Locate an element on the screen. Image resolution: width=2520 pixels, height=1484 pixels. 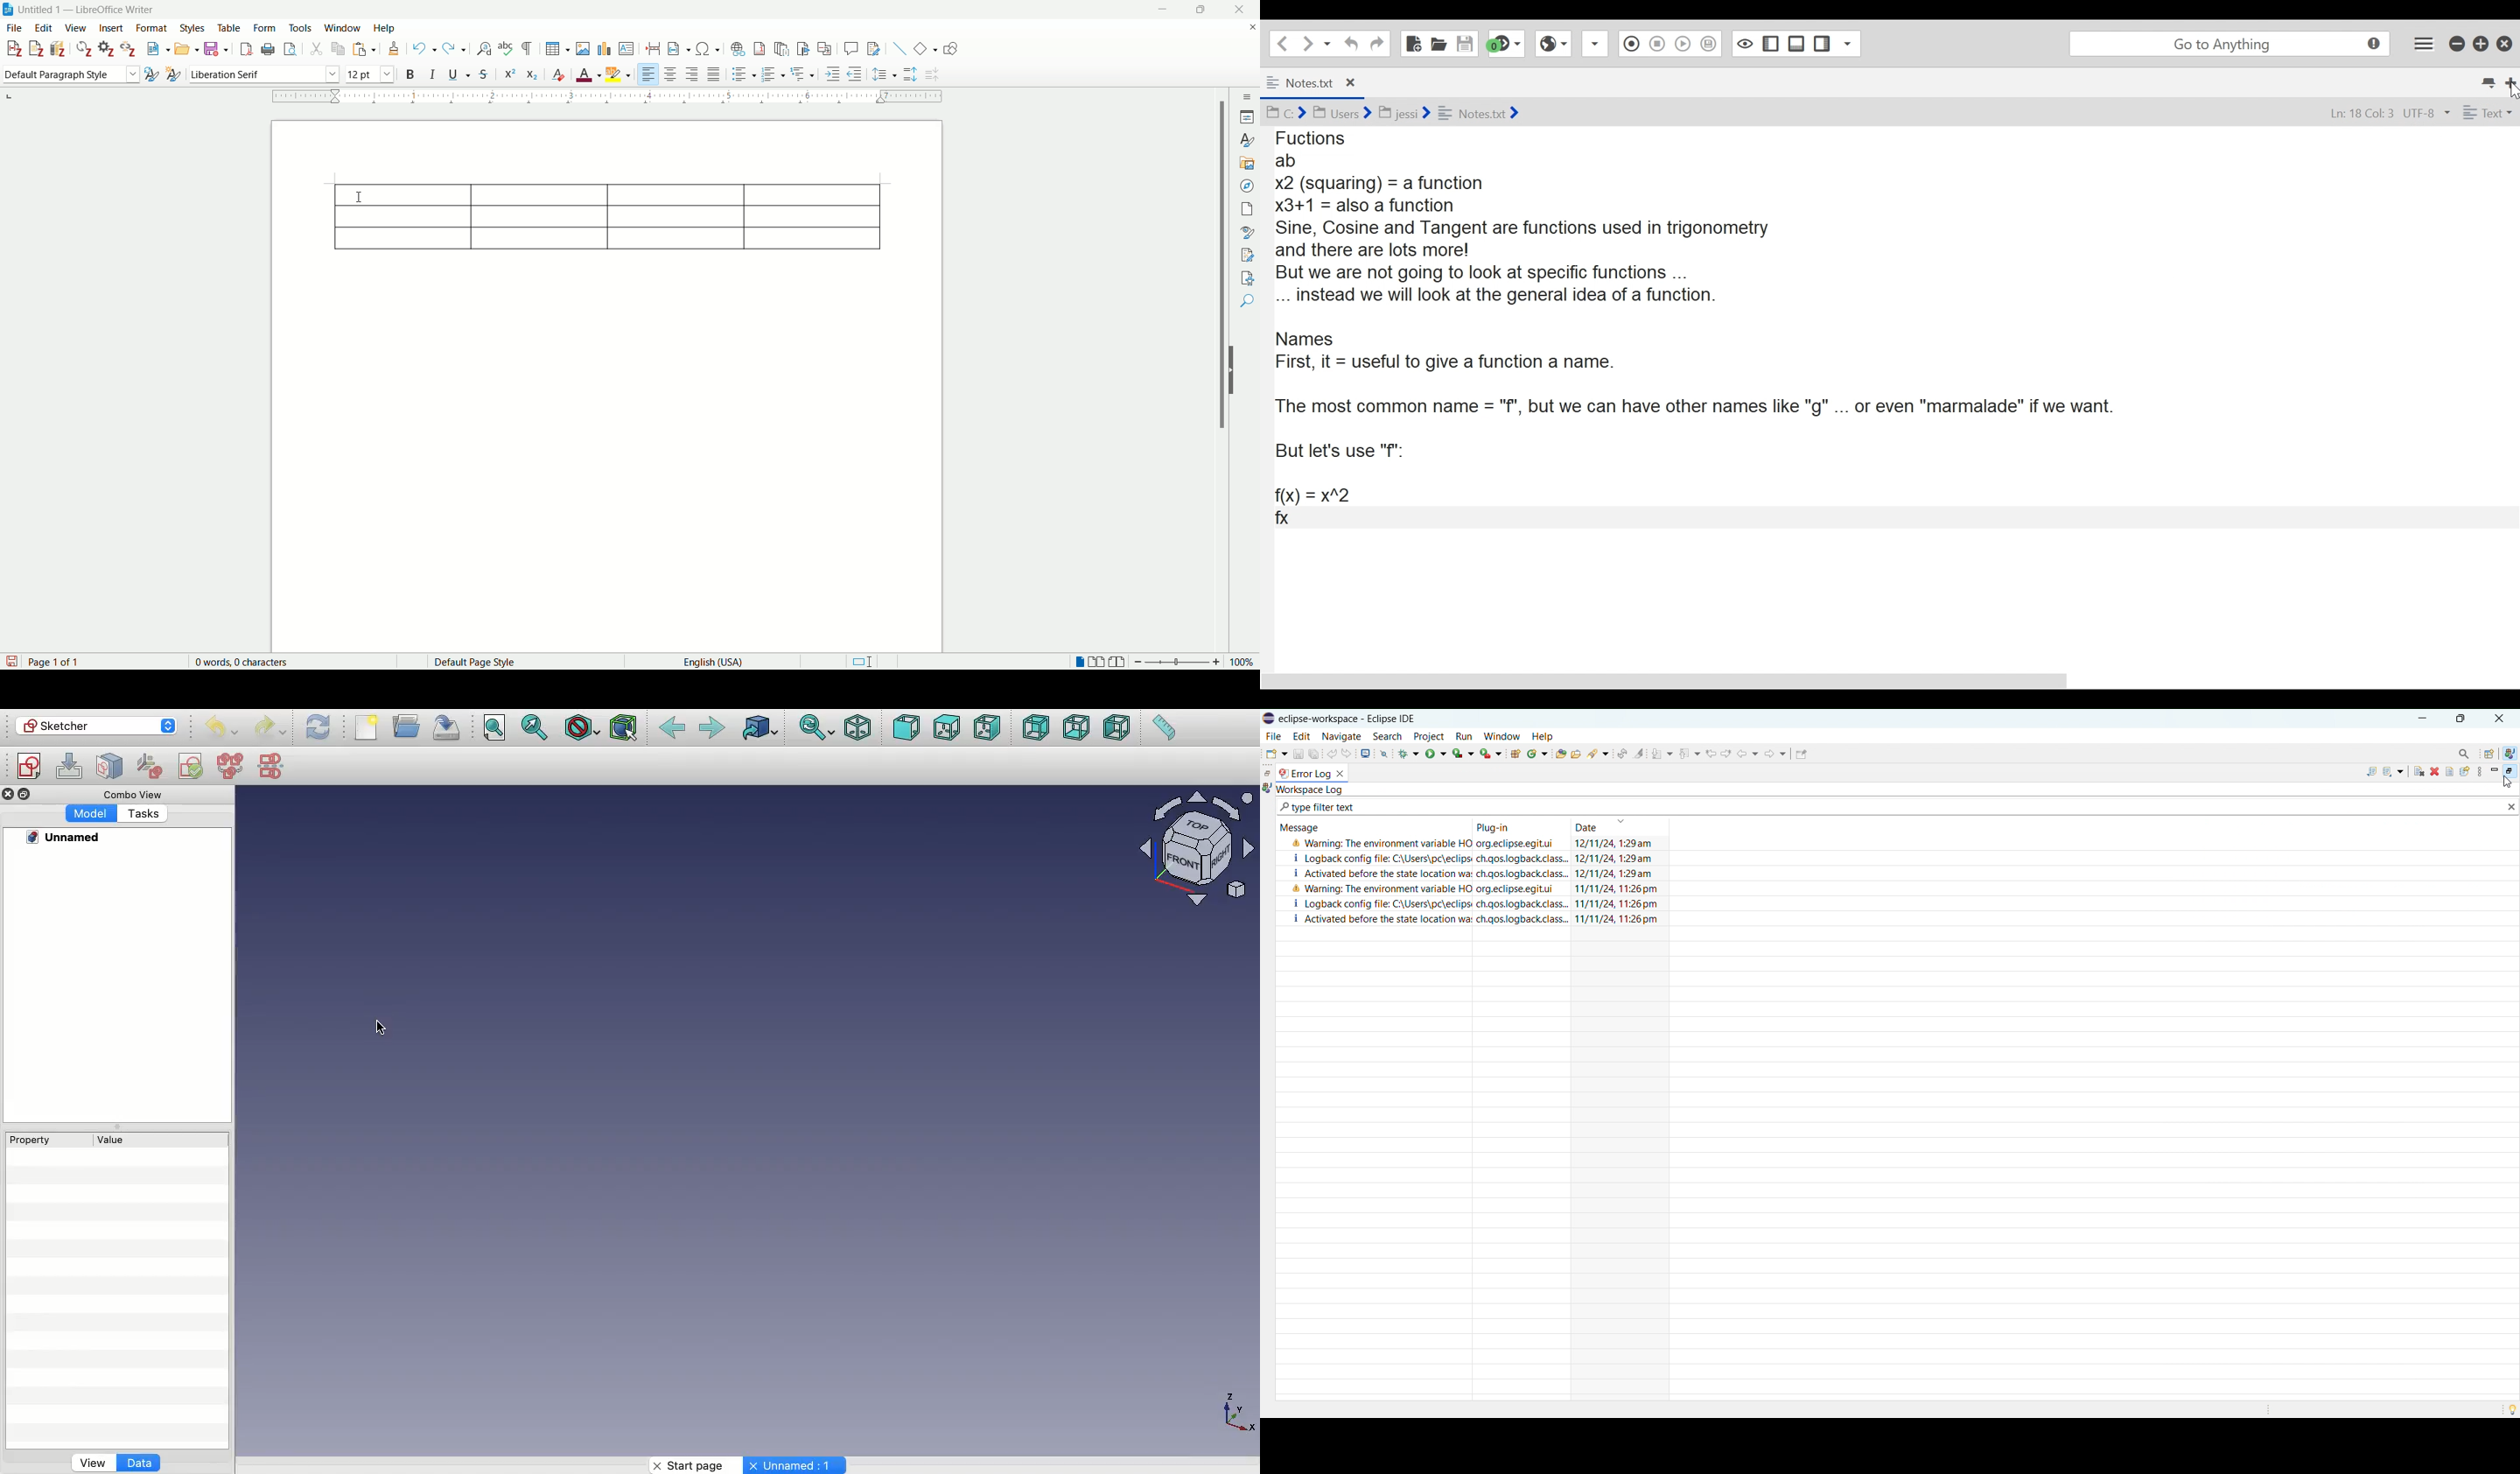
search is located at coordinates (1387, 737).